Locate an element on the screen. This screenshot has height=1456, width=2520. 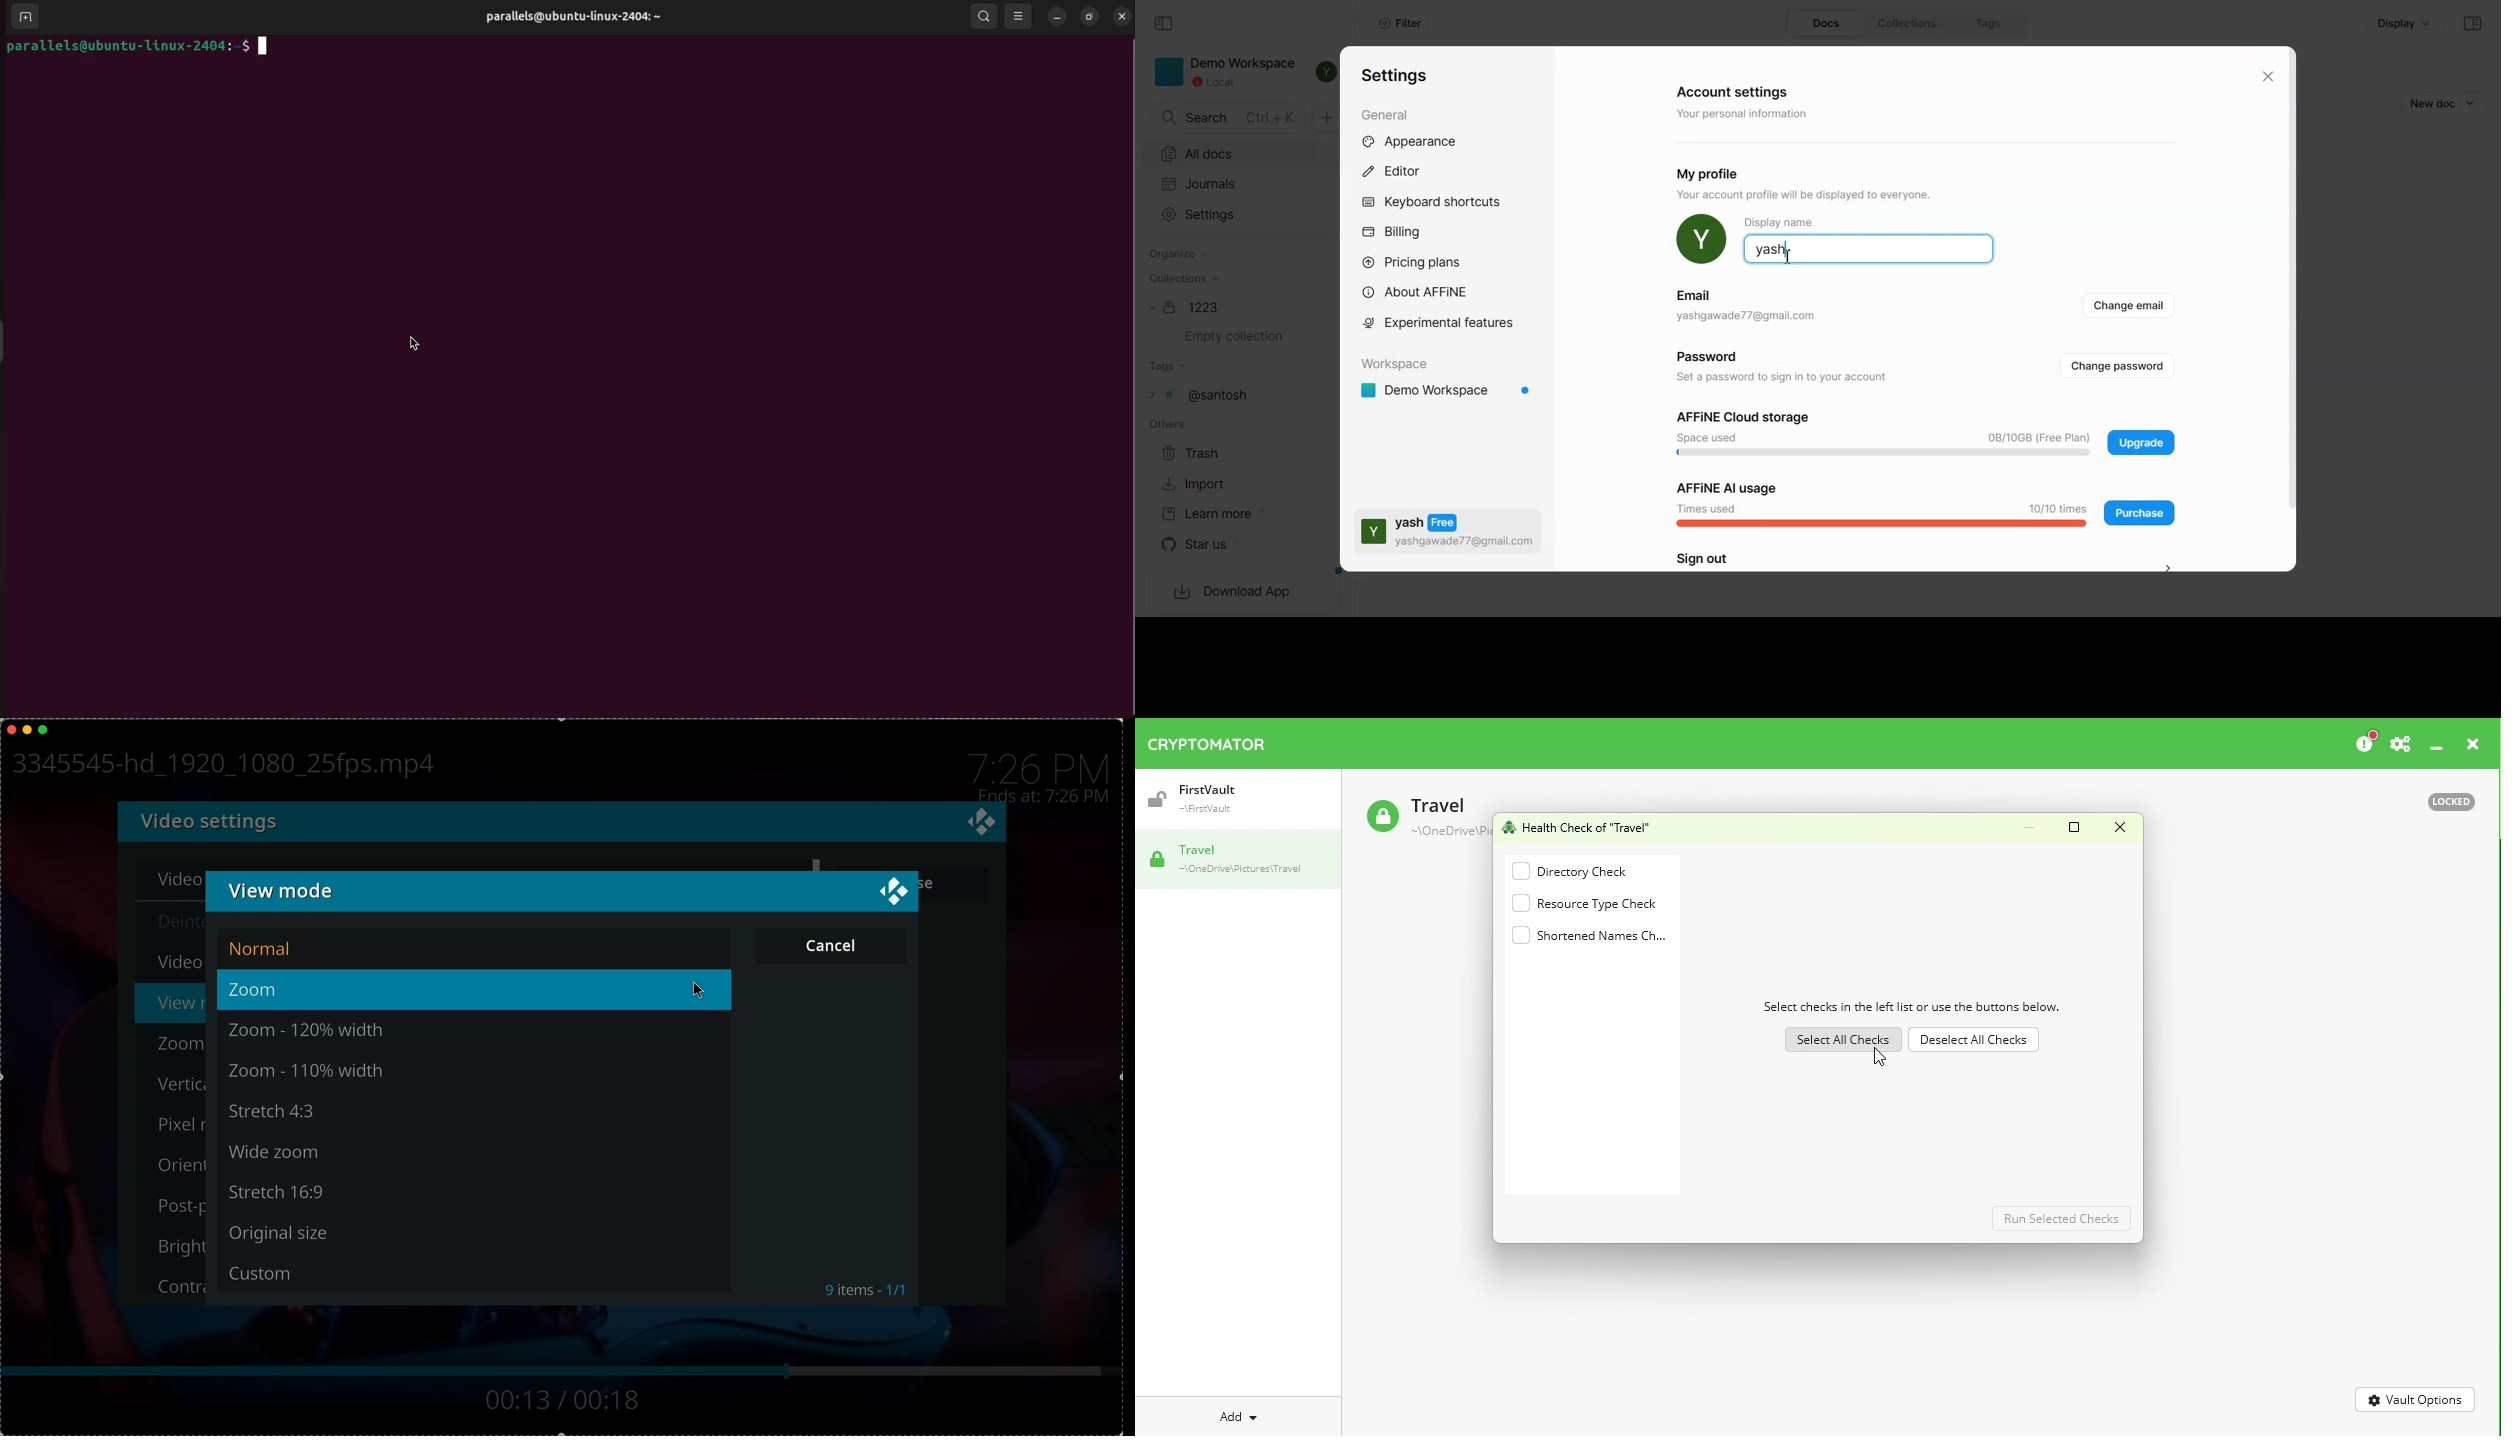
Collections is located at coordinates (1912, 23).